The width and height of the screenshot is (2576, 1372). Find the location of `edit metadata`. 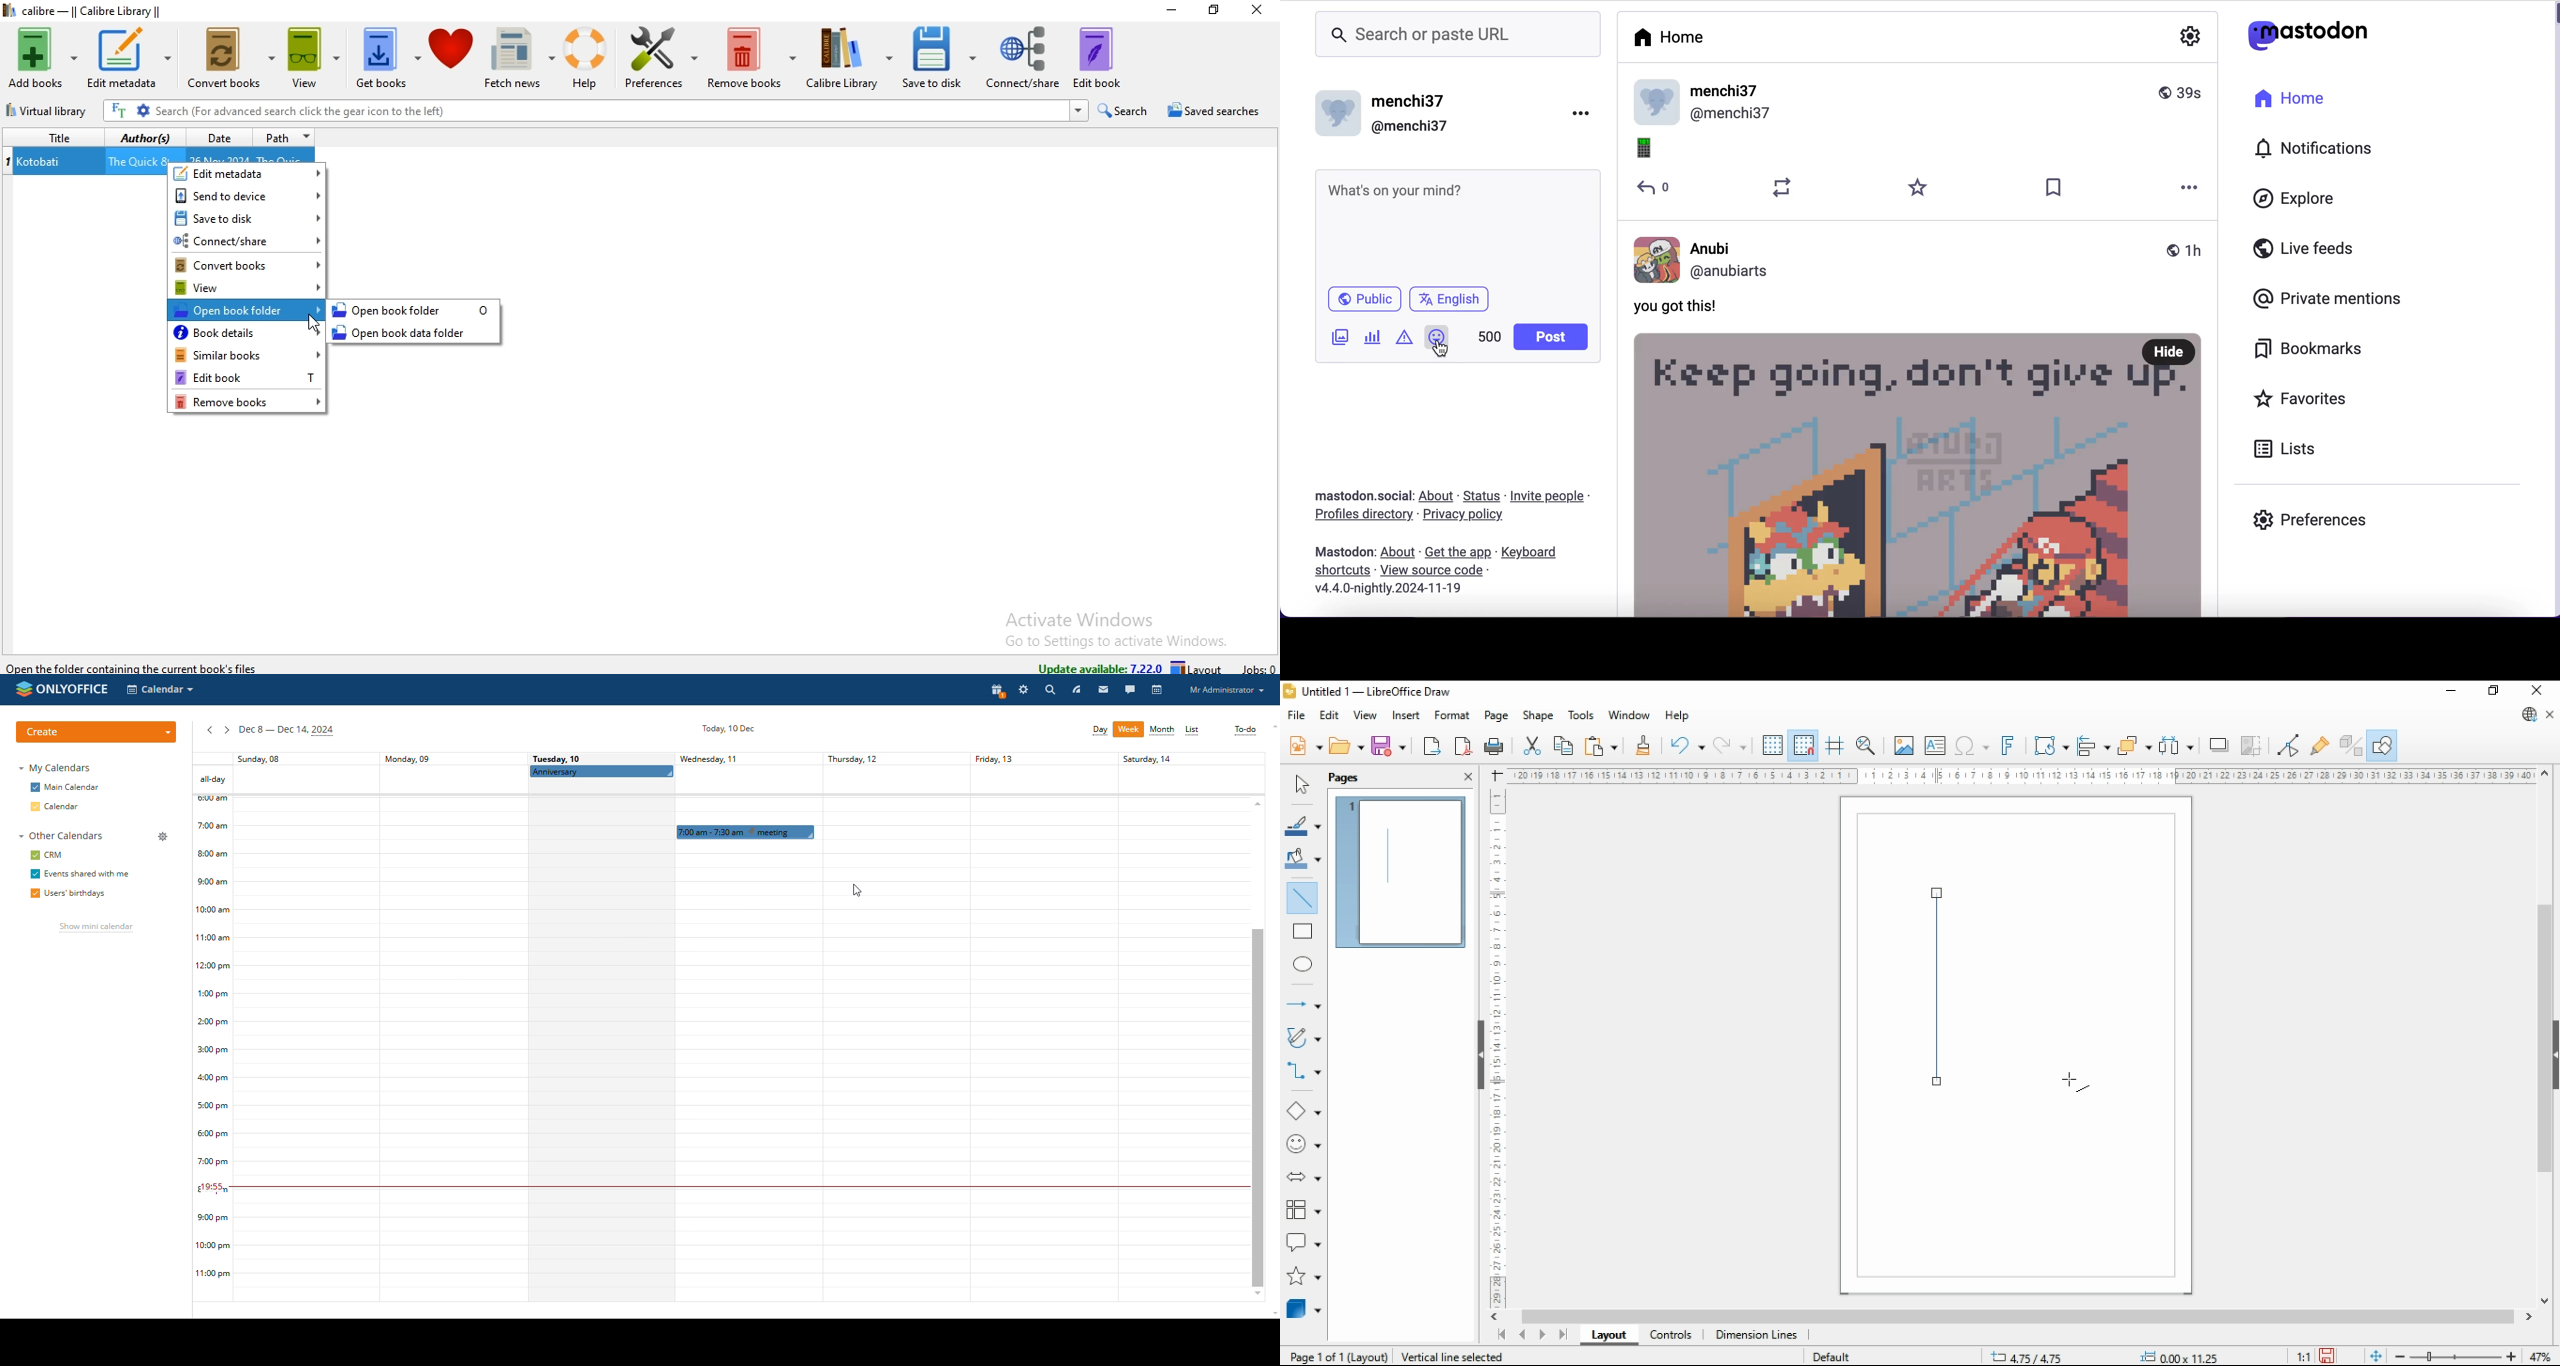

edit metadata is located at coordinates (247, 172).